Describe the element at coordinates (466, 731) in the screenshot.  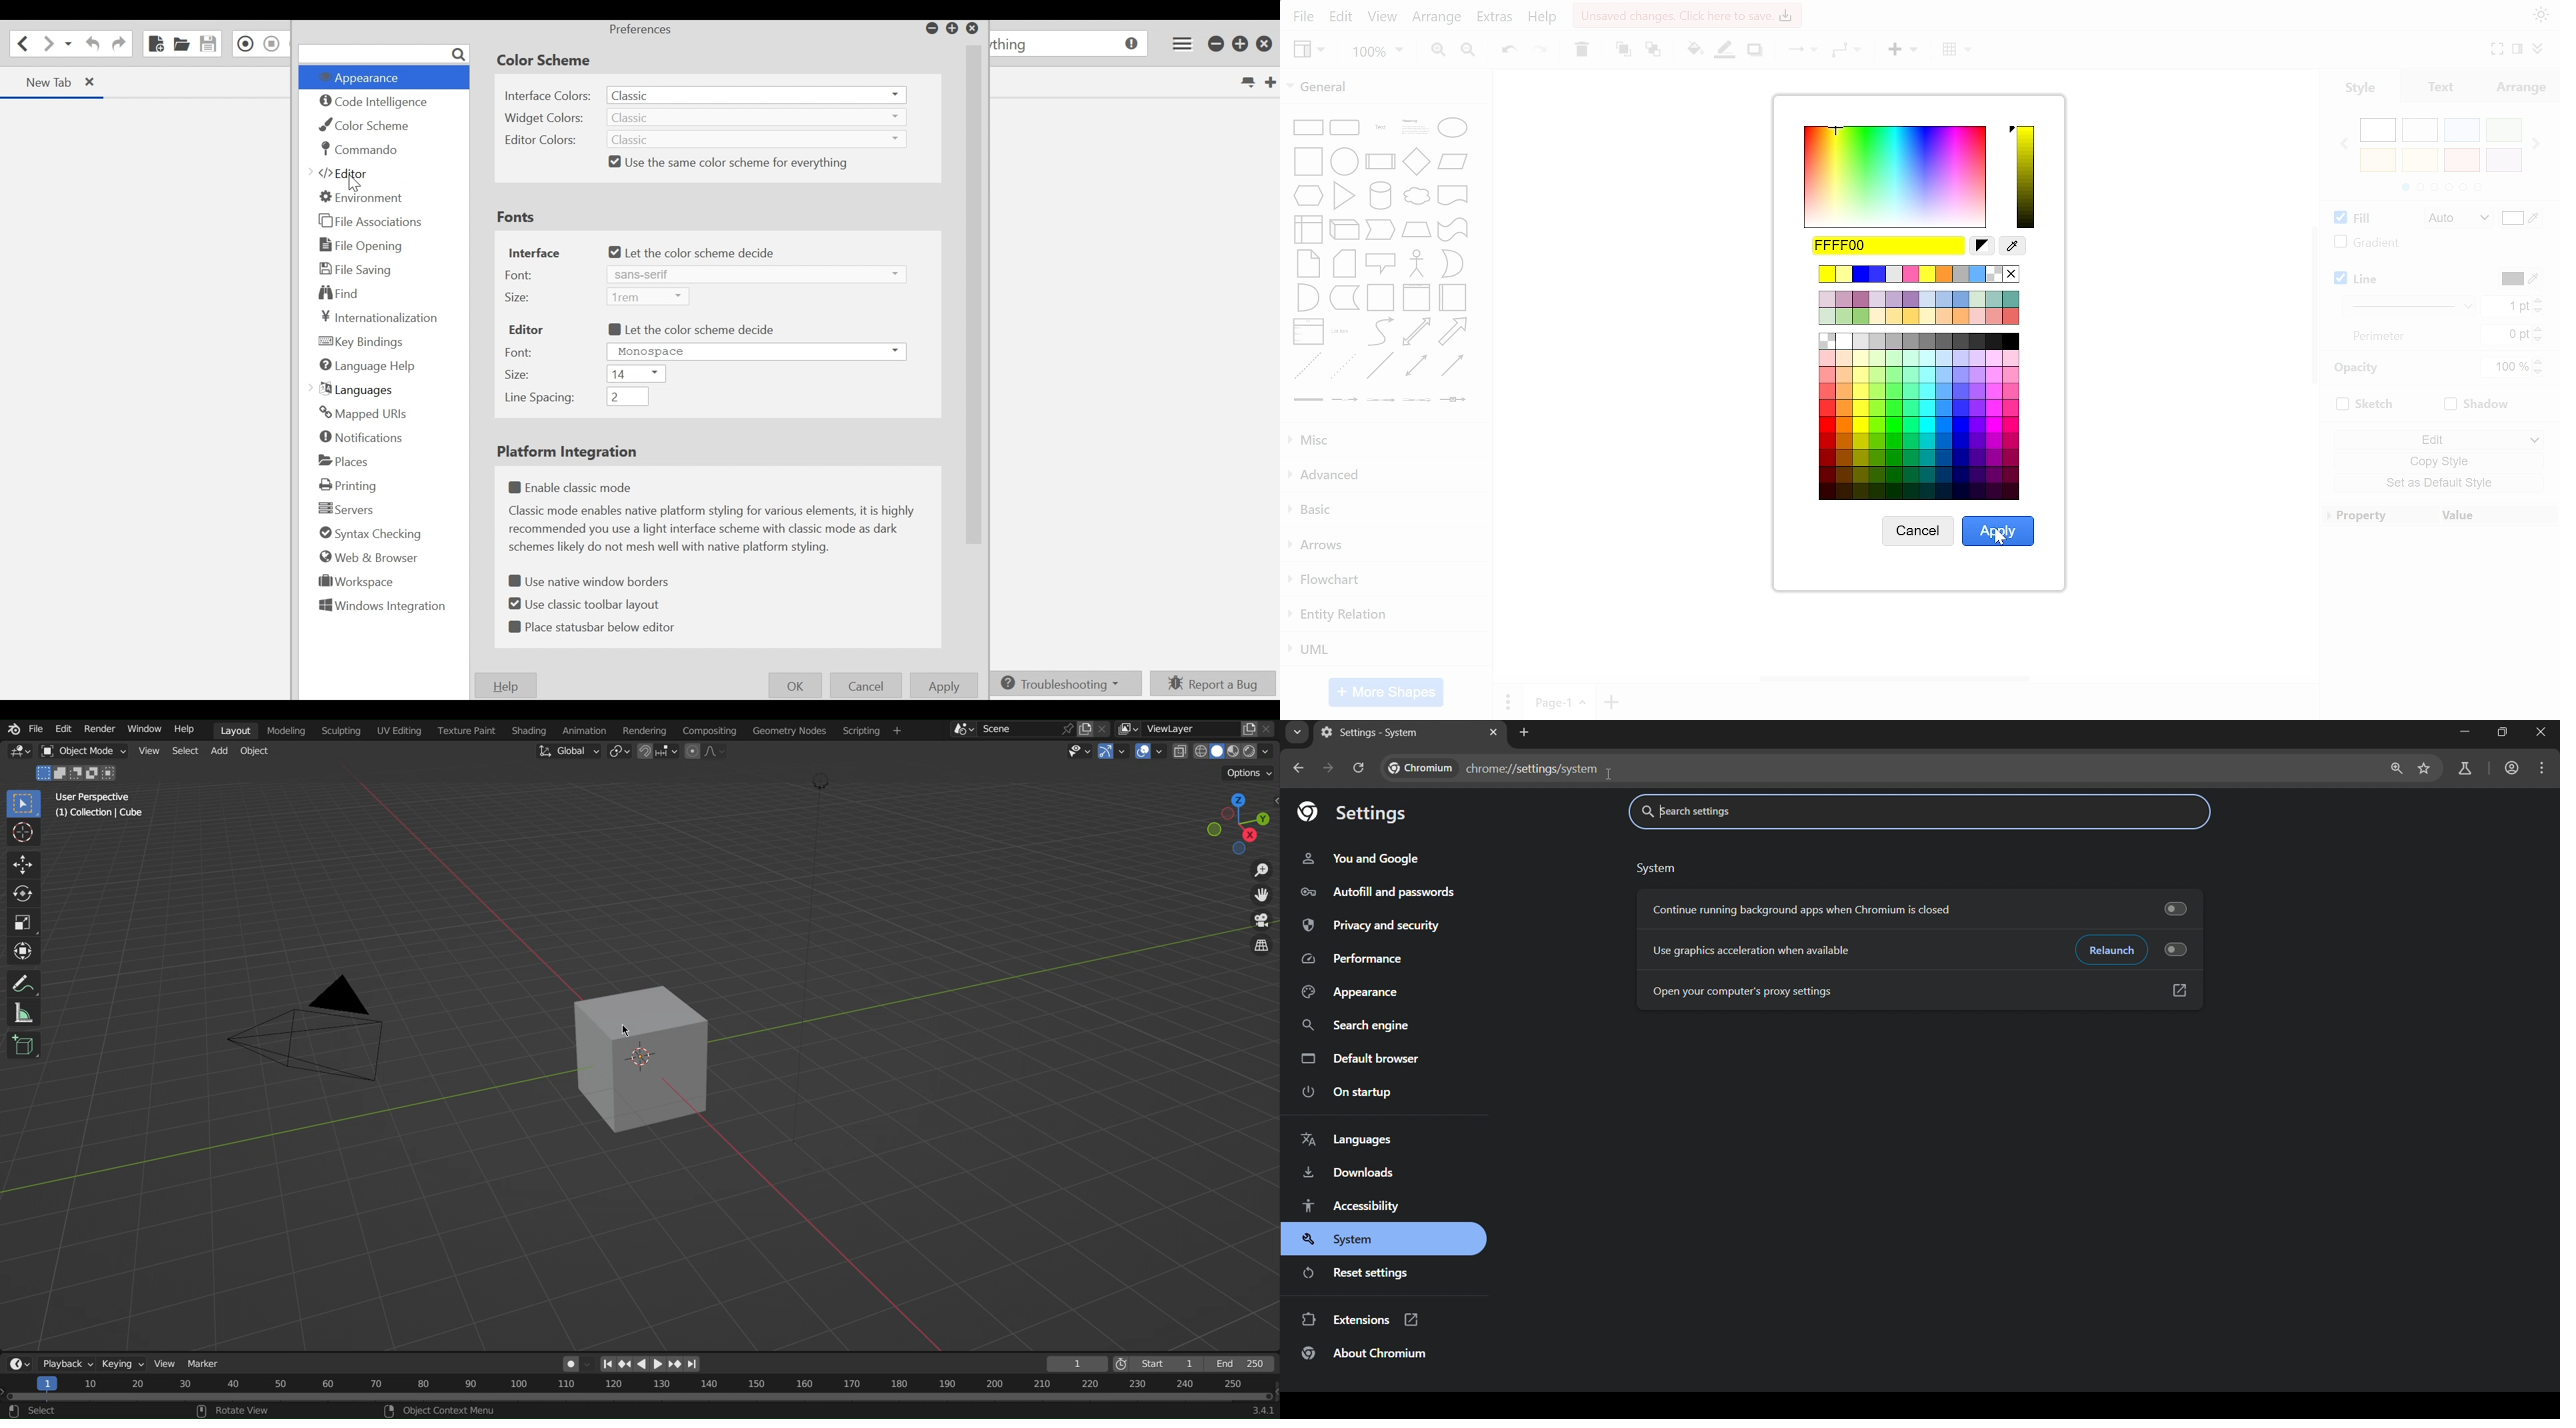
I see `Texture Paint` at that location.